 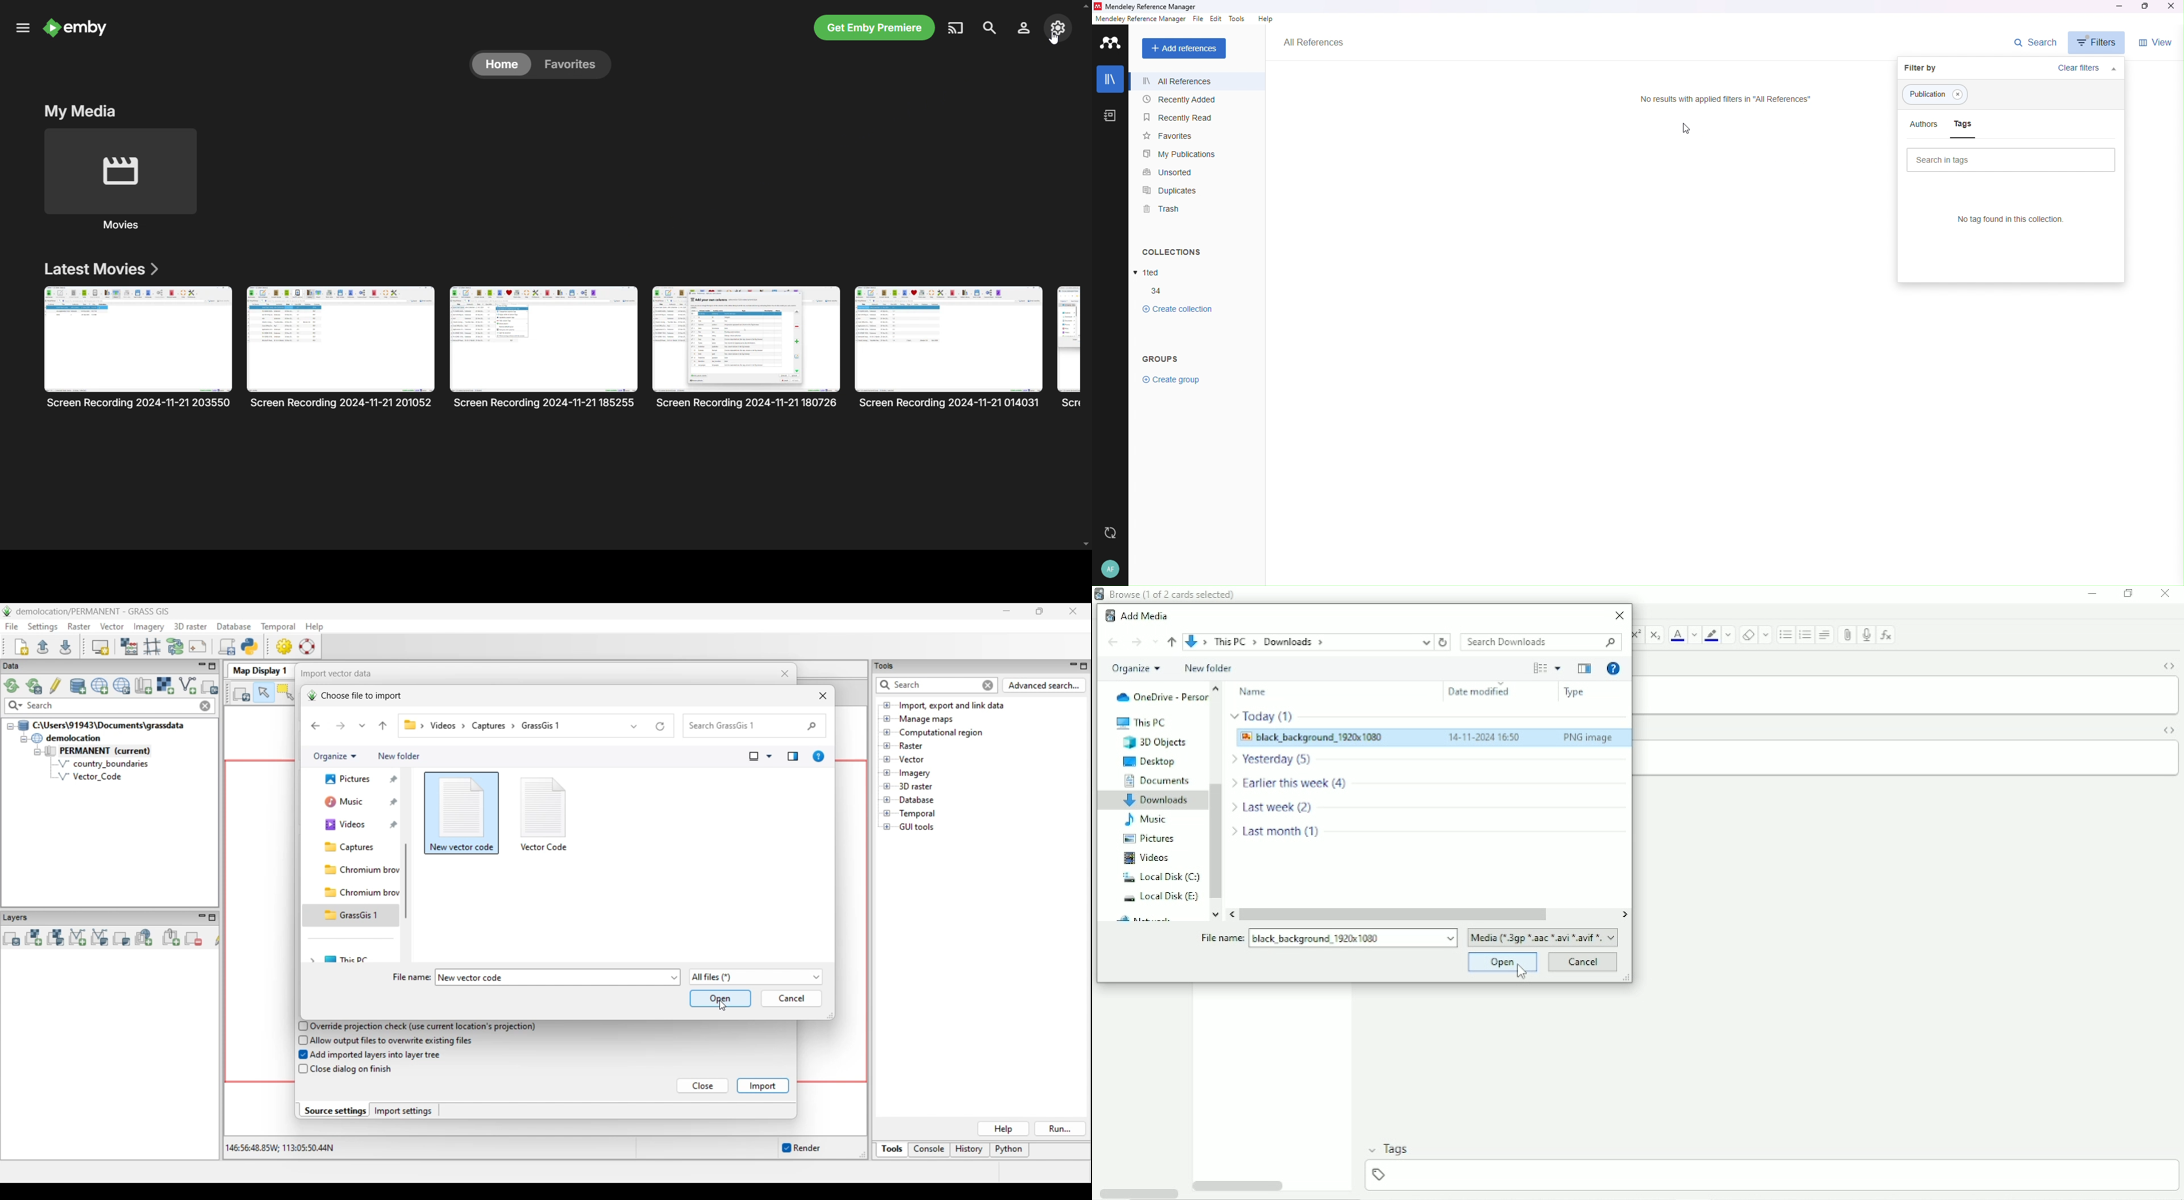 What do you see at coordinates (1624, 915) in the screenshot?
I see `move right` at bounding box center [1624, 915].